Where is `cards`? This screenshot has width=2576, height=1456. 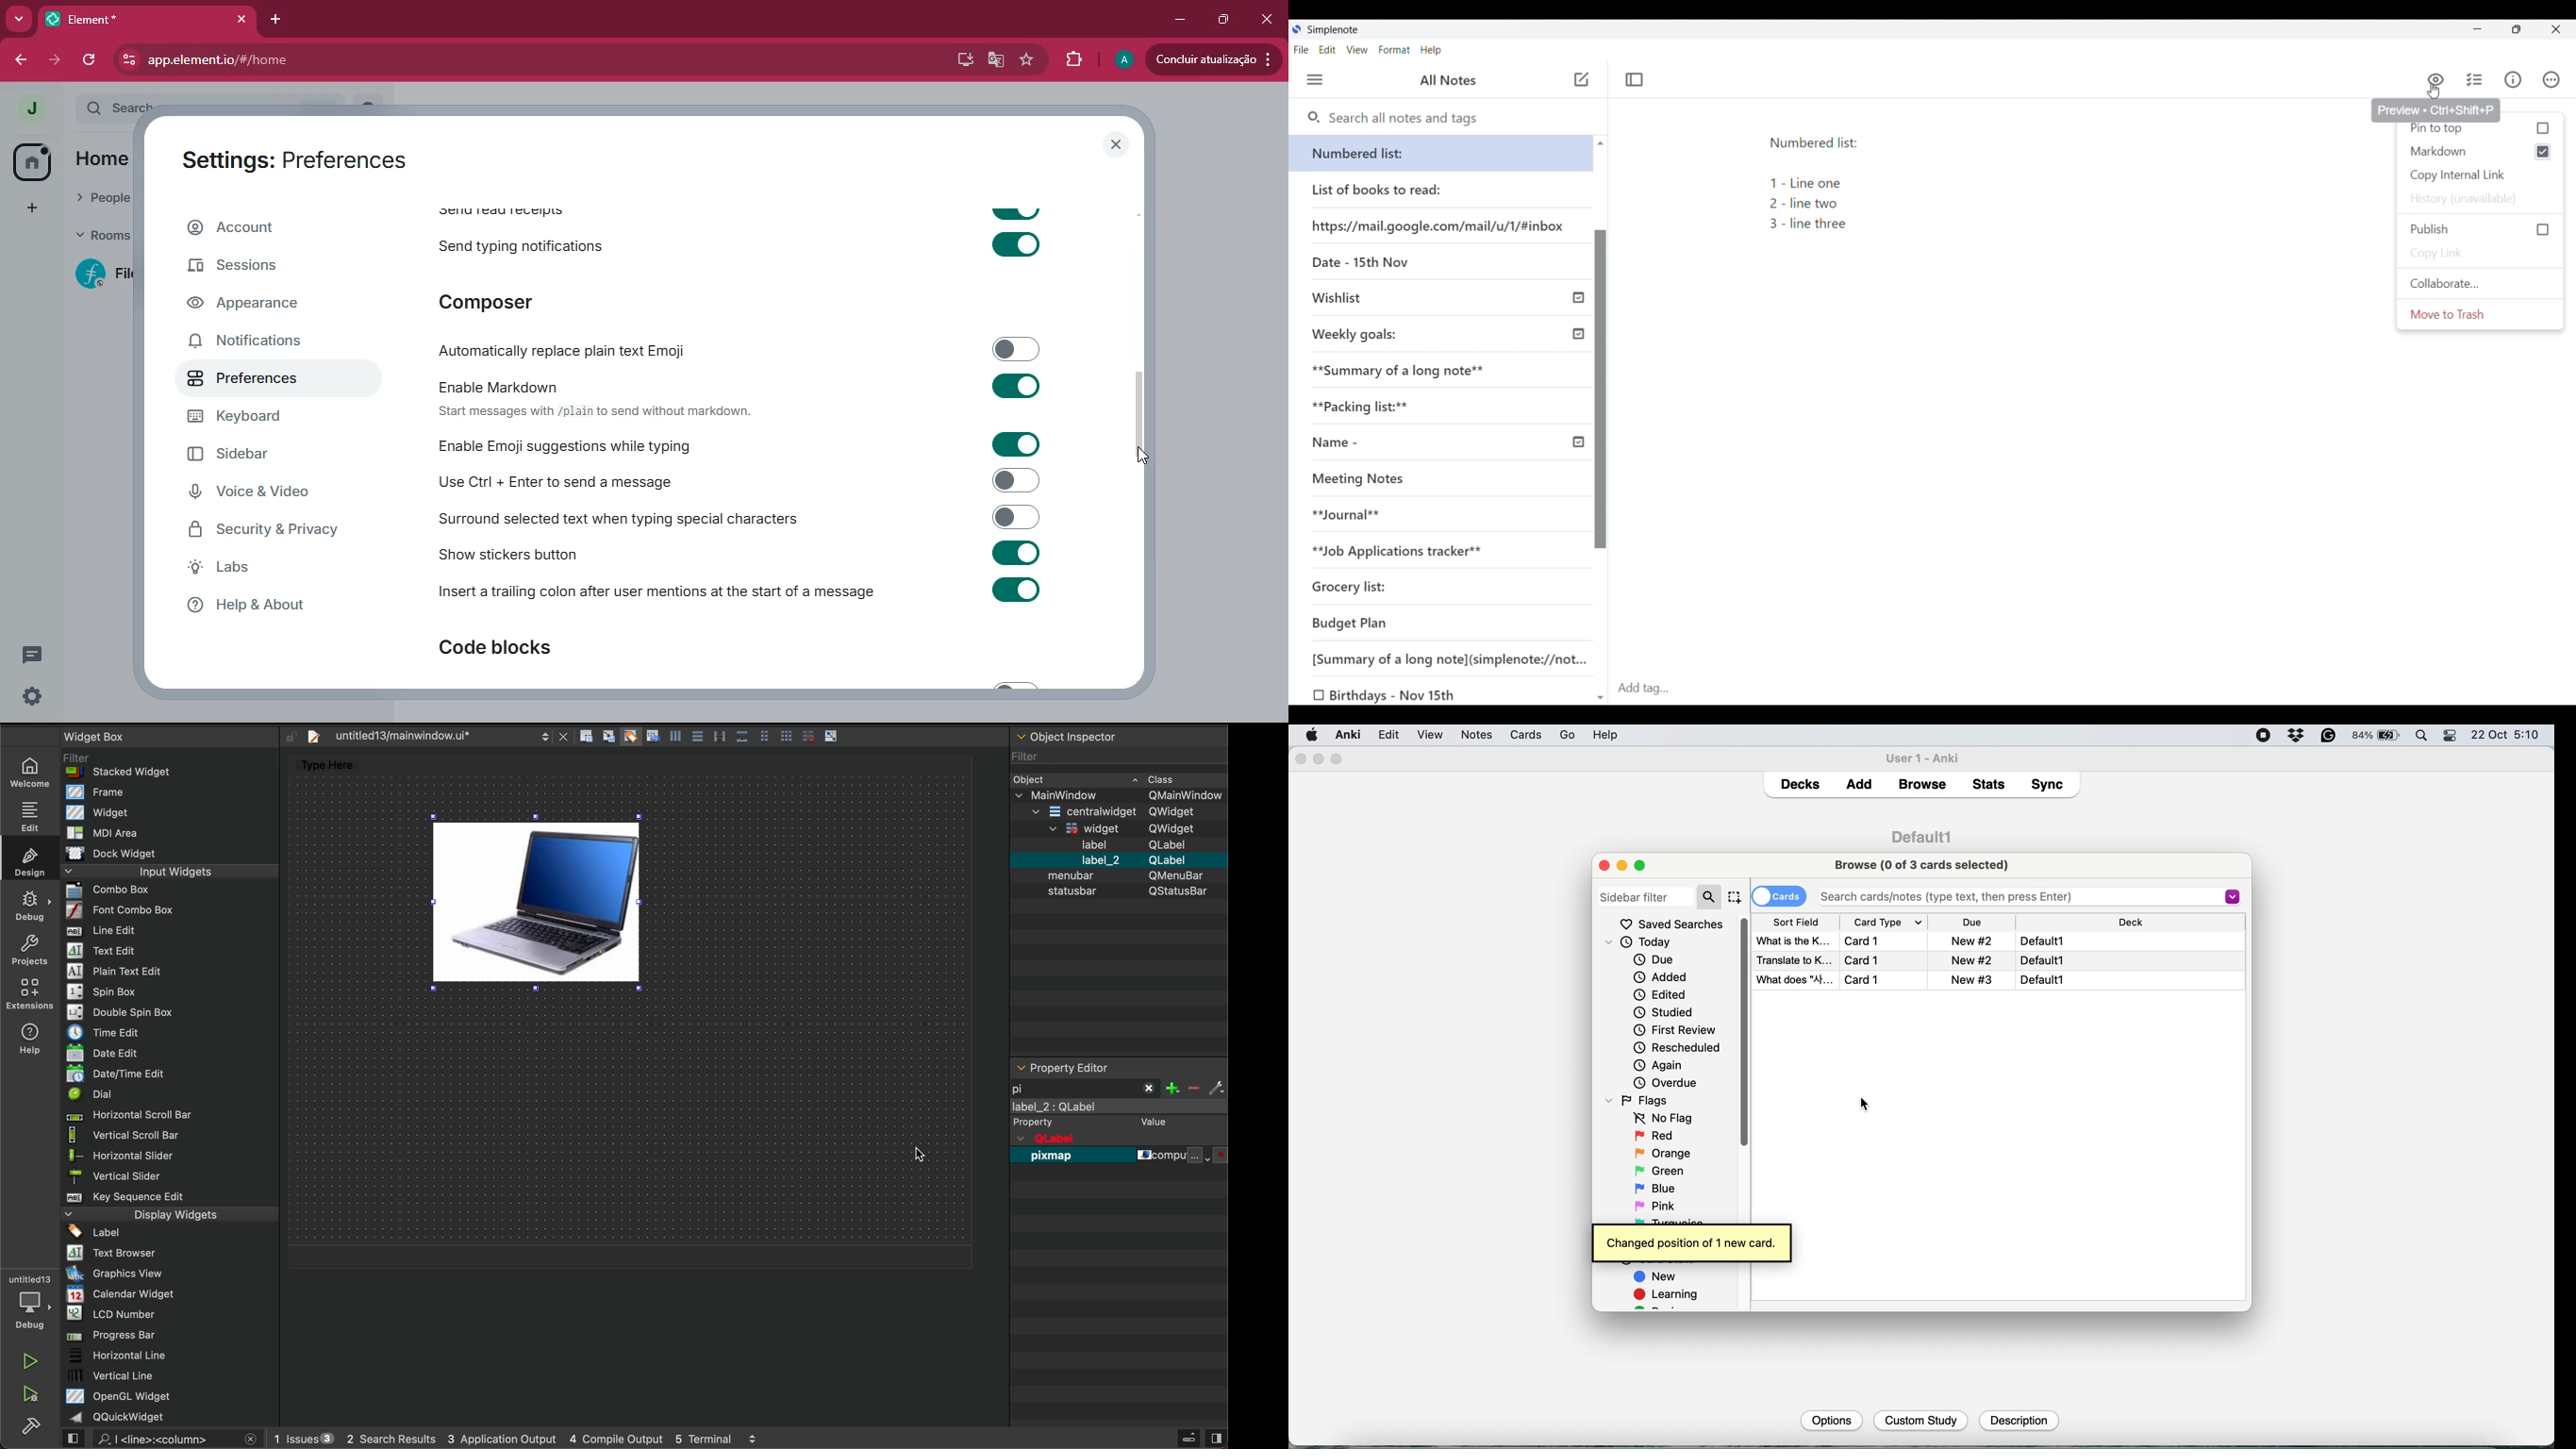
cards is located at coordinates (1779, 895).